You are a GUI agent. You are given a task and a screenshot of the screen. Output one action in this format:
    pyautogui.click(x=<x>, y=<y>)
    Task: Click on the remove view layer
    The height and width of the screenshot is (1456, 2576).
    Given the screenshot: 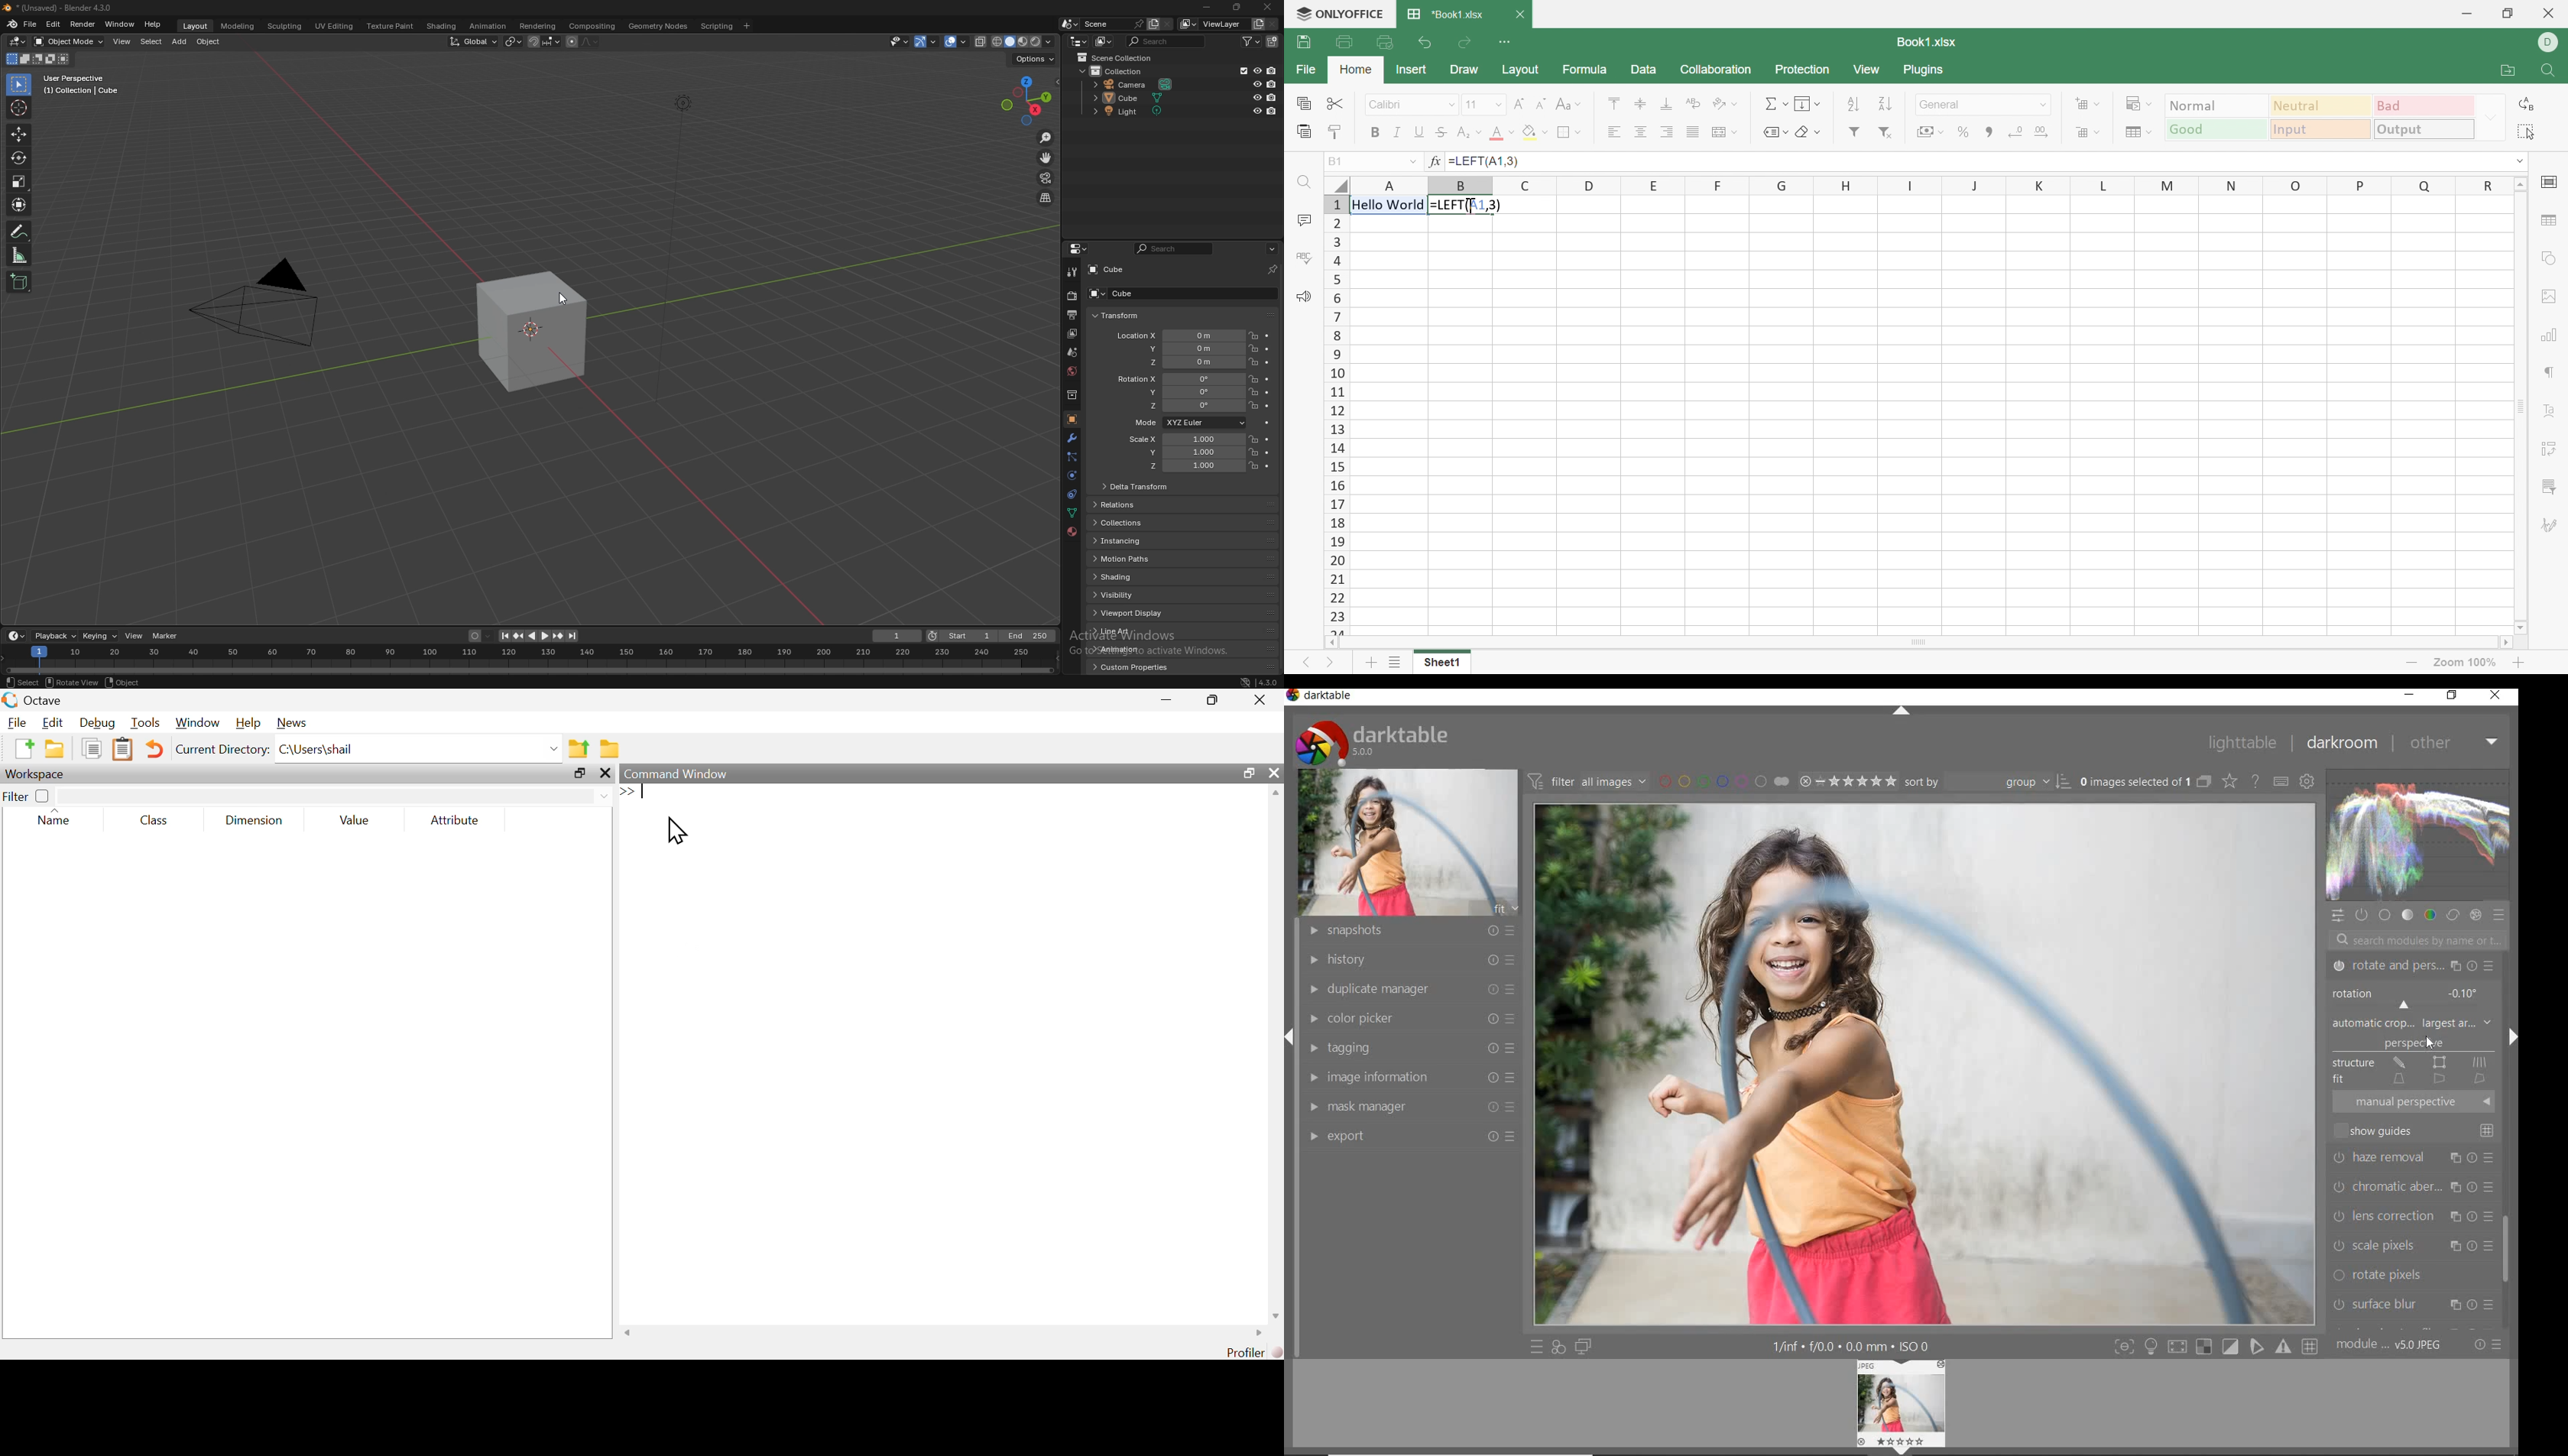 What is the action you would take?
    pyautogui.click(x=1272, y=23)
    